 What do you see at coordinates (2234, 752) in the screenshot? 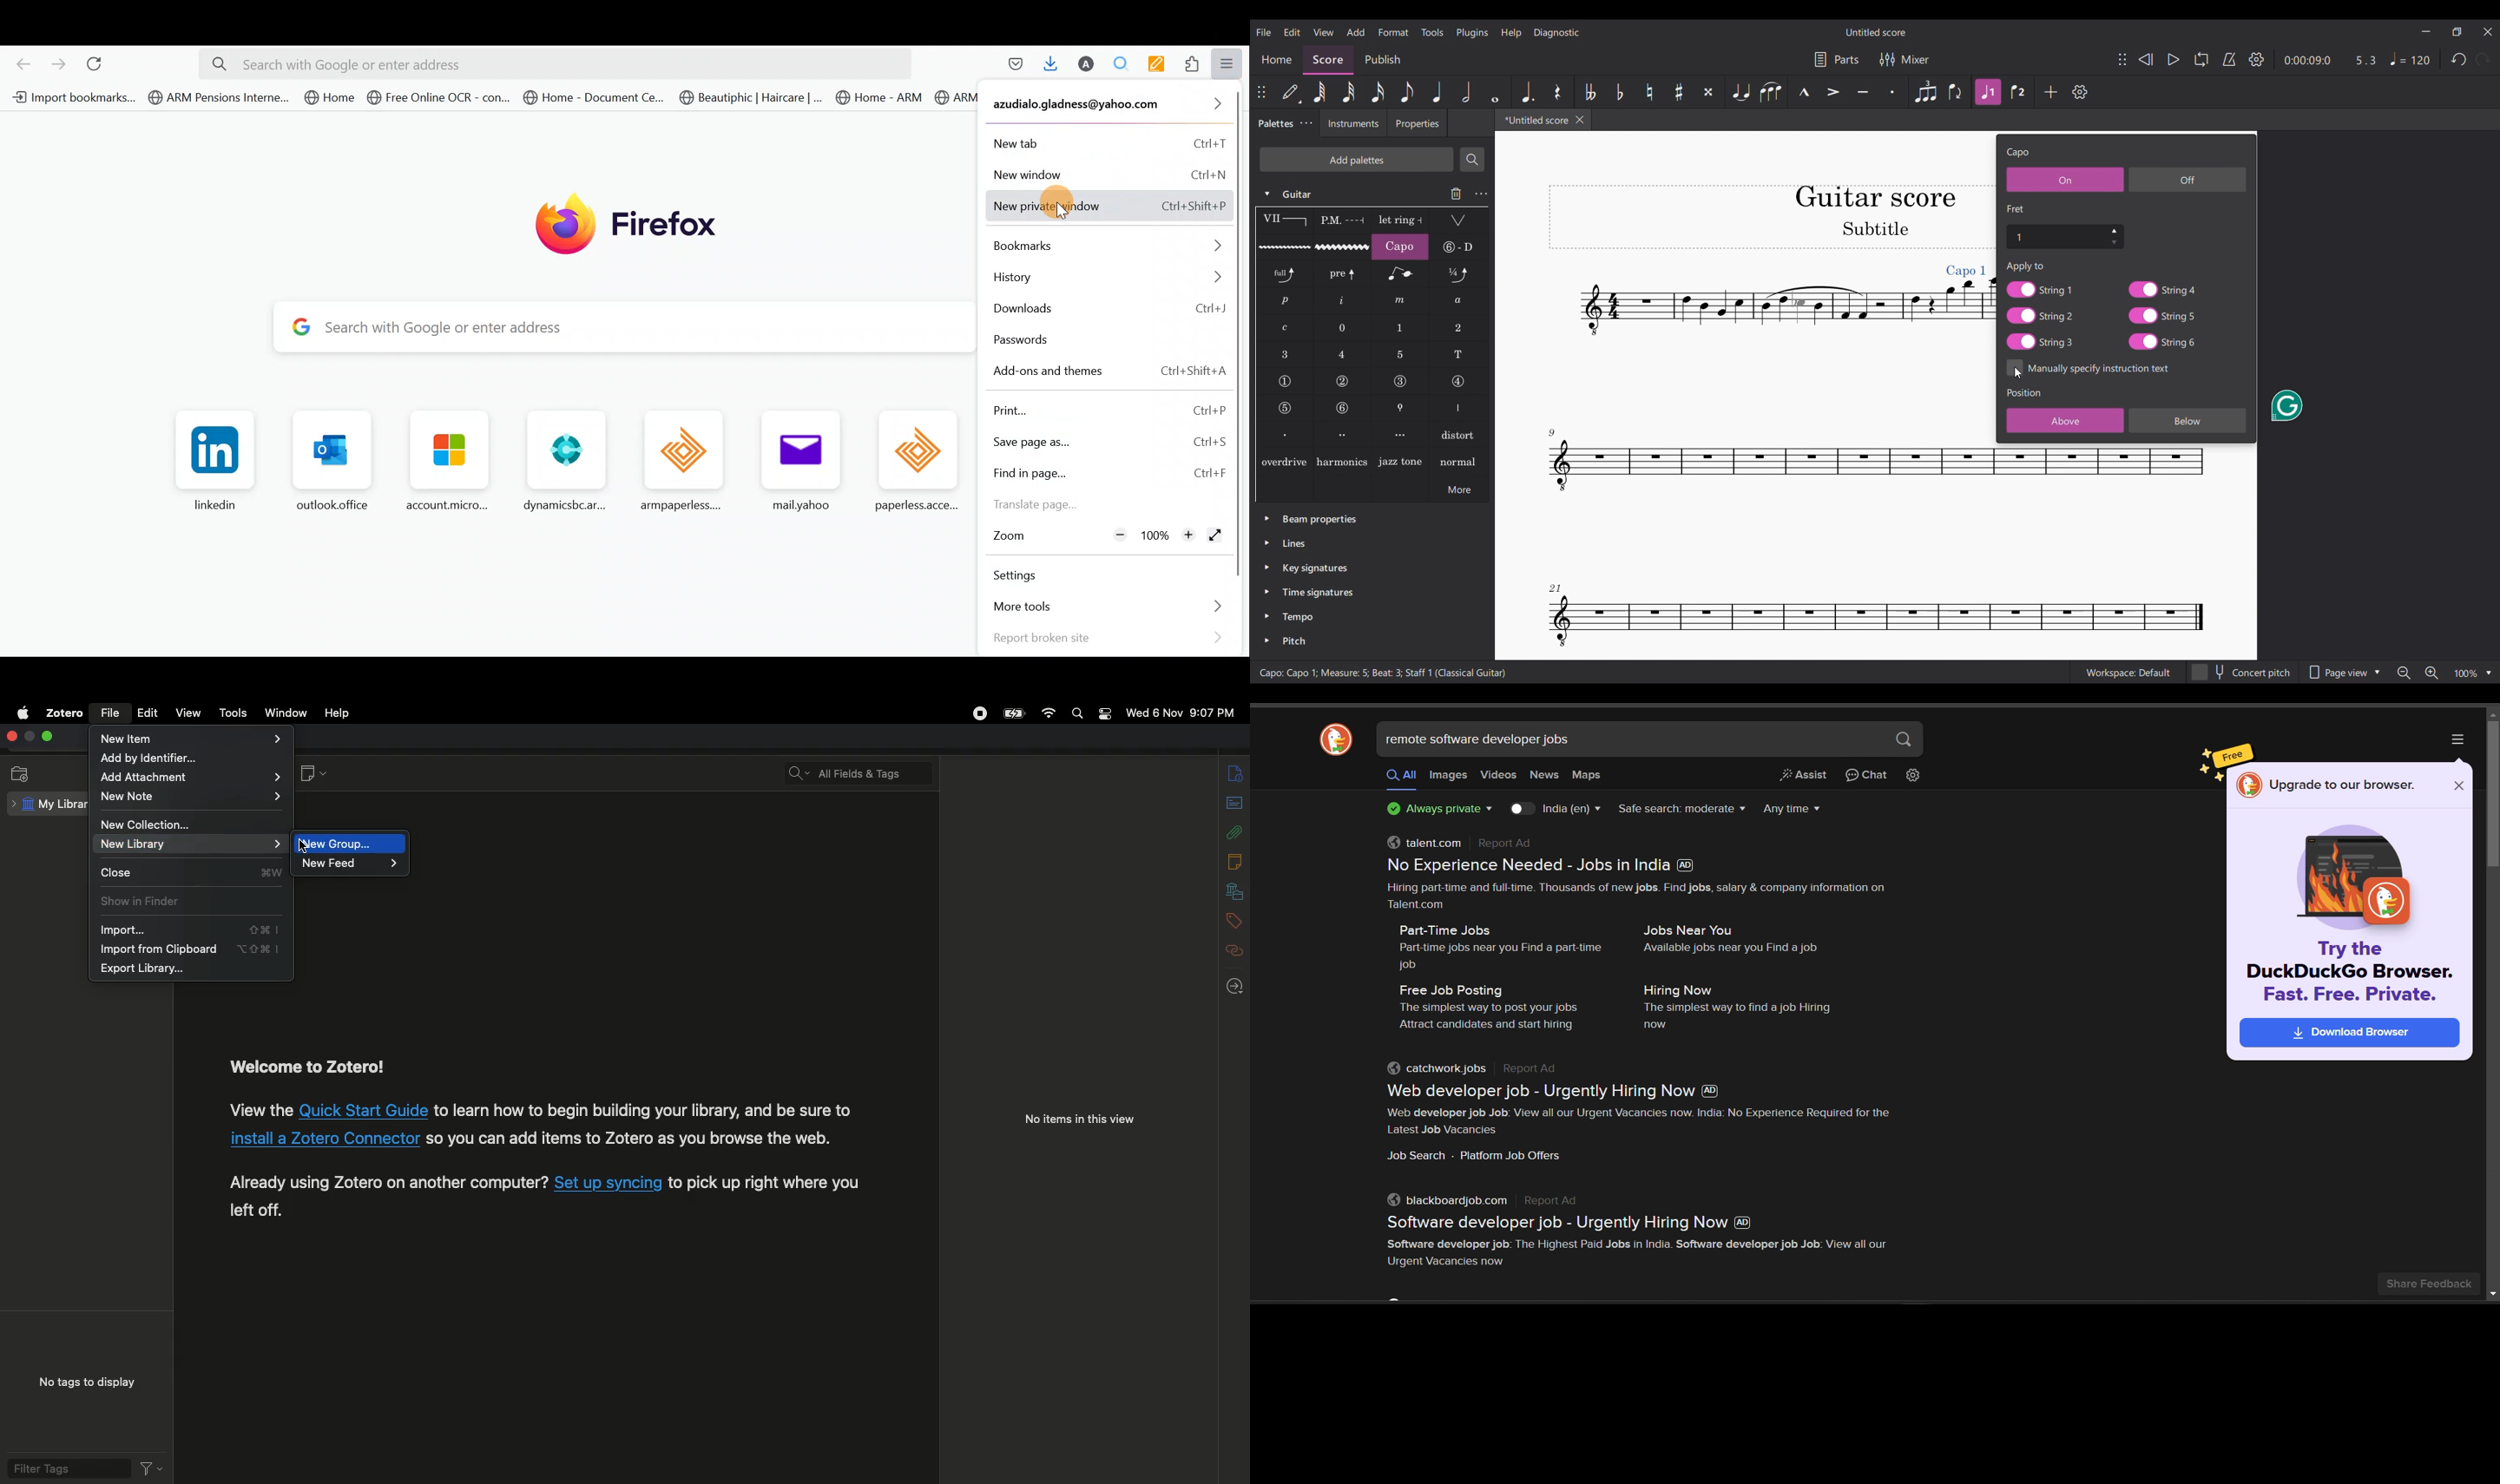
I see `free` at bounding box center [2234, 752].